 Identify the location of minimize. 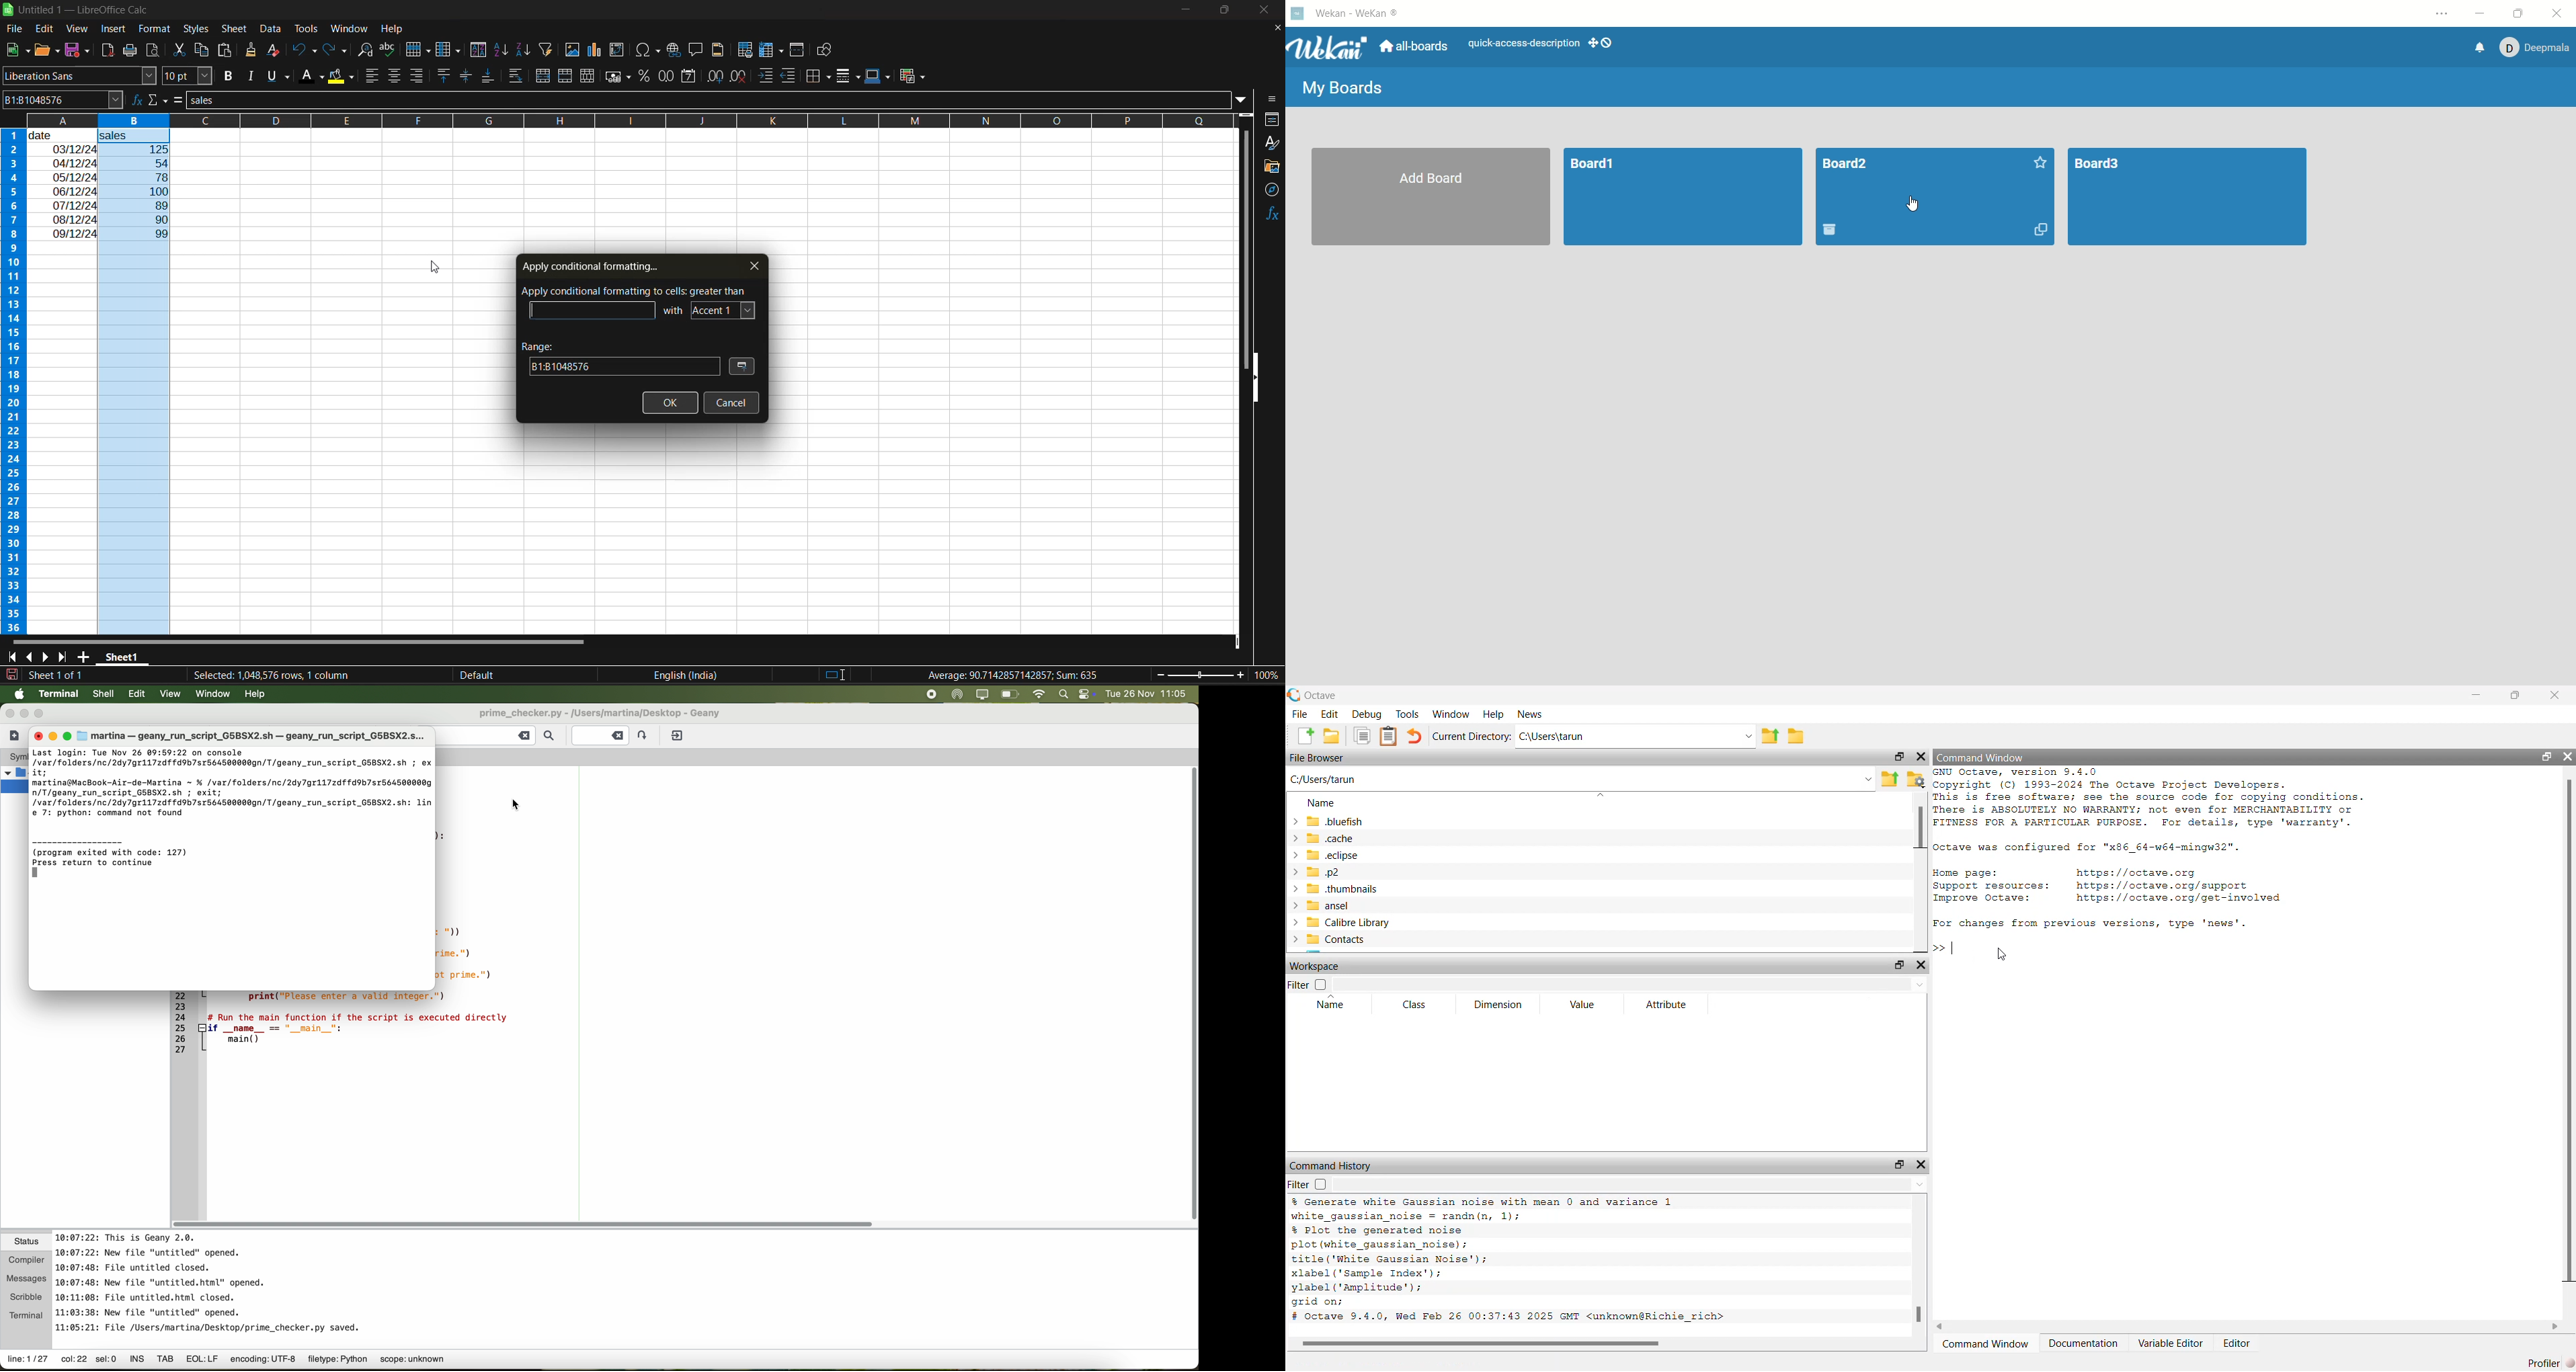
(2474, 697).